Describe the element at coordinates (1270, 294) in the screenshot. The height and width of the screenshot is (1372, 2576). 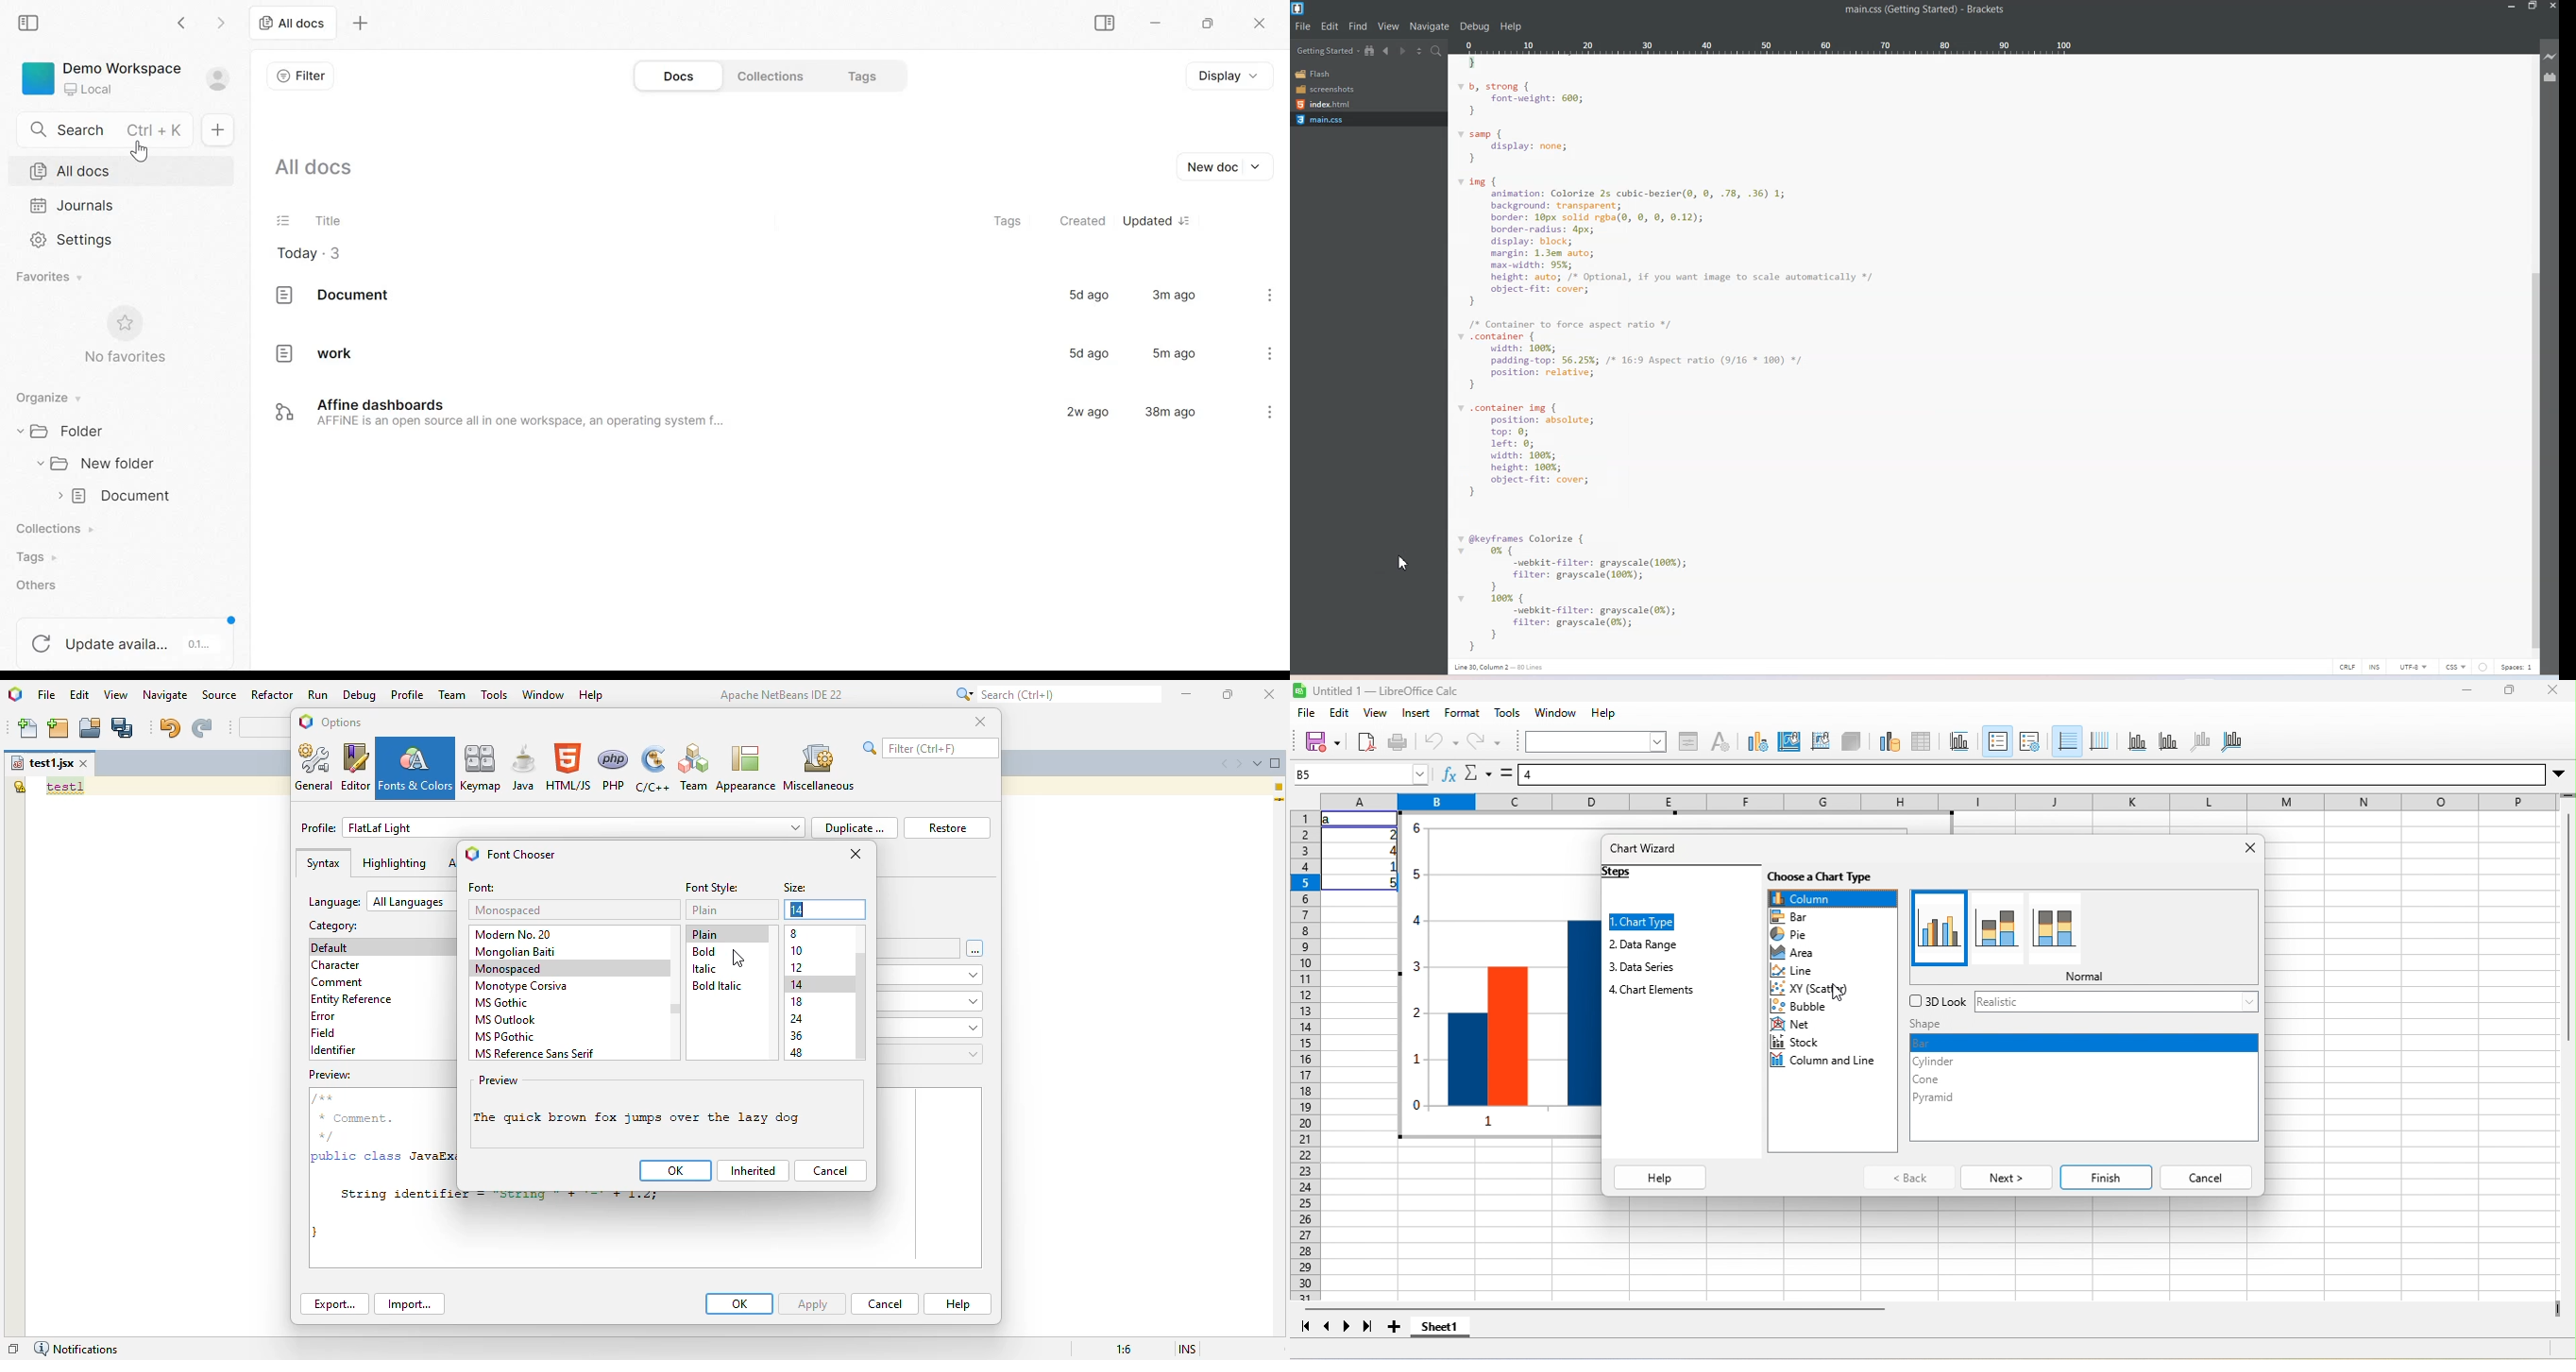
I see `kebab menu` at that location.